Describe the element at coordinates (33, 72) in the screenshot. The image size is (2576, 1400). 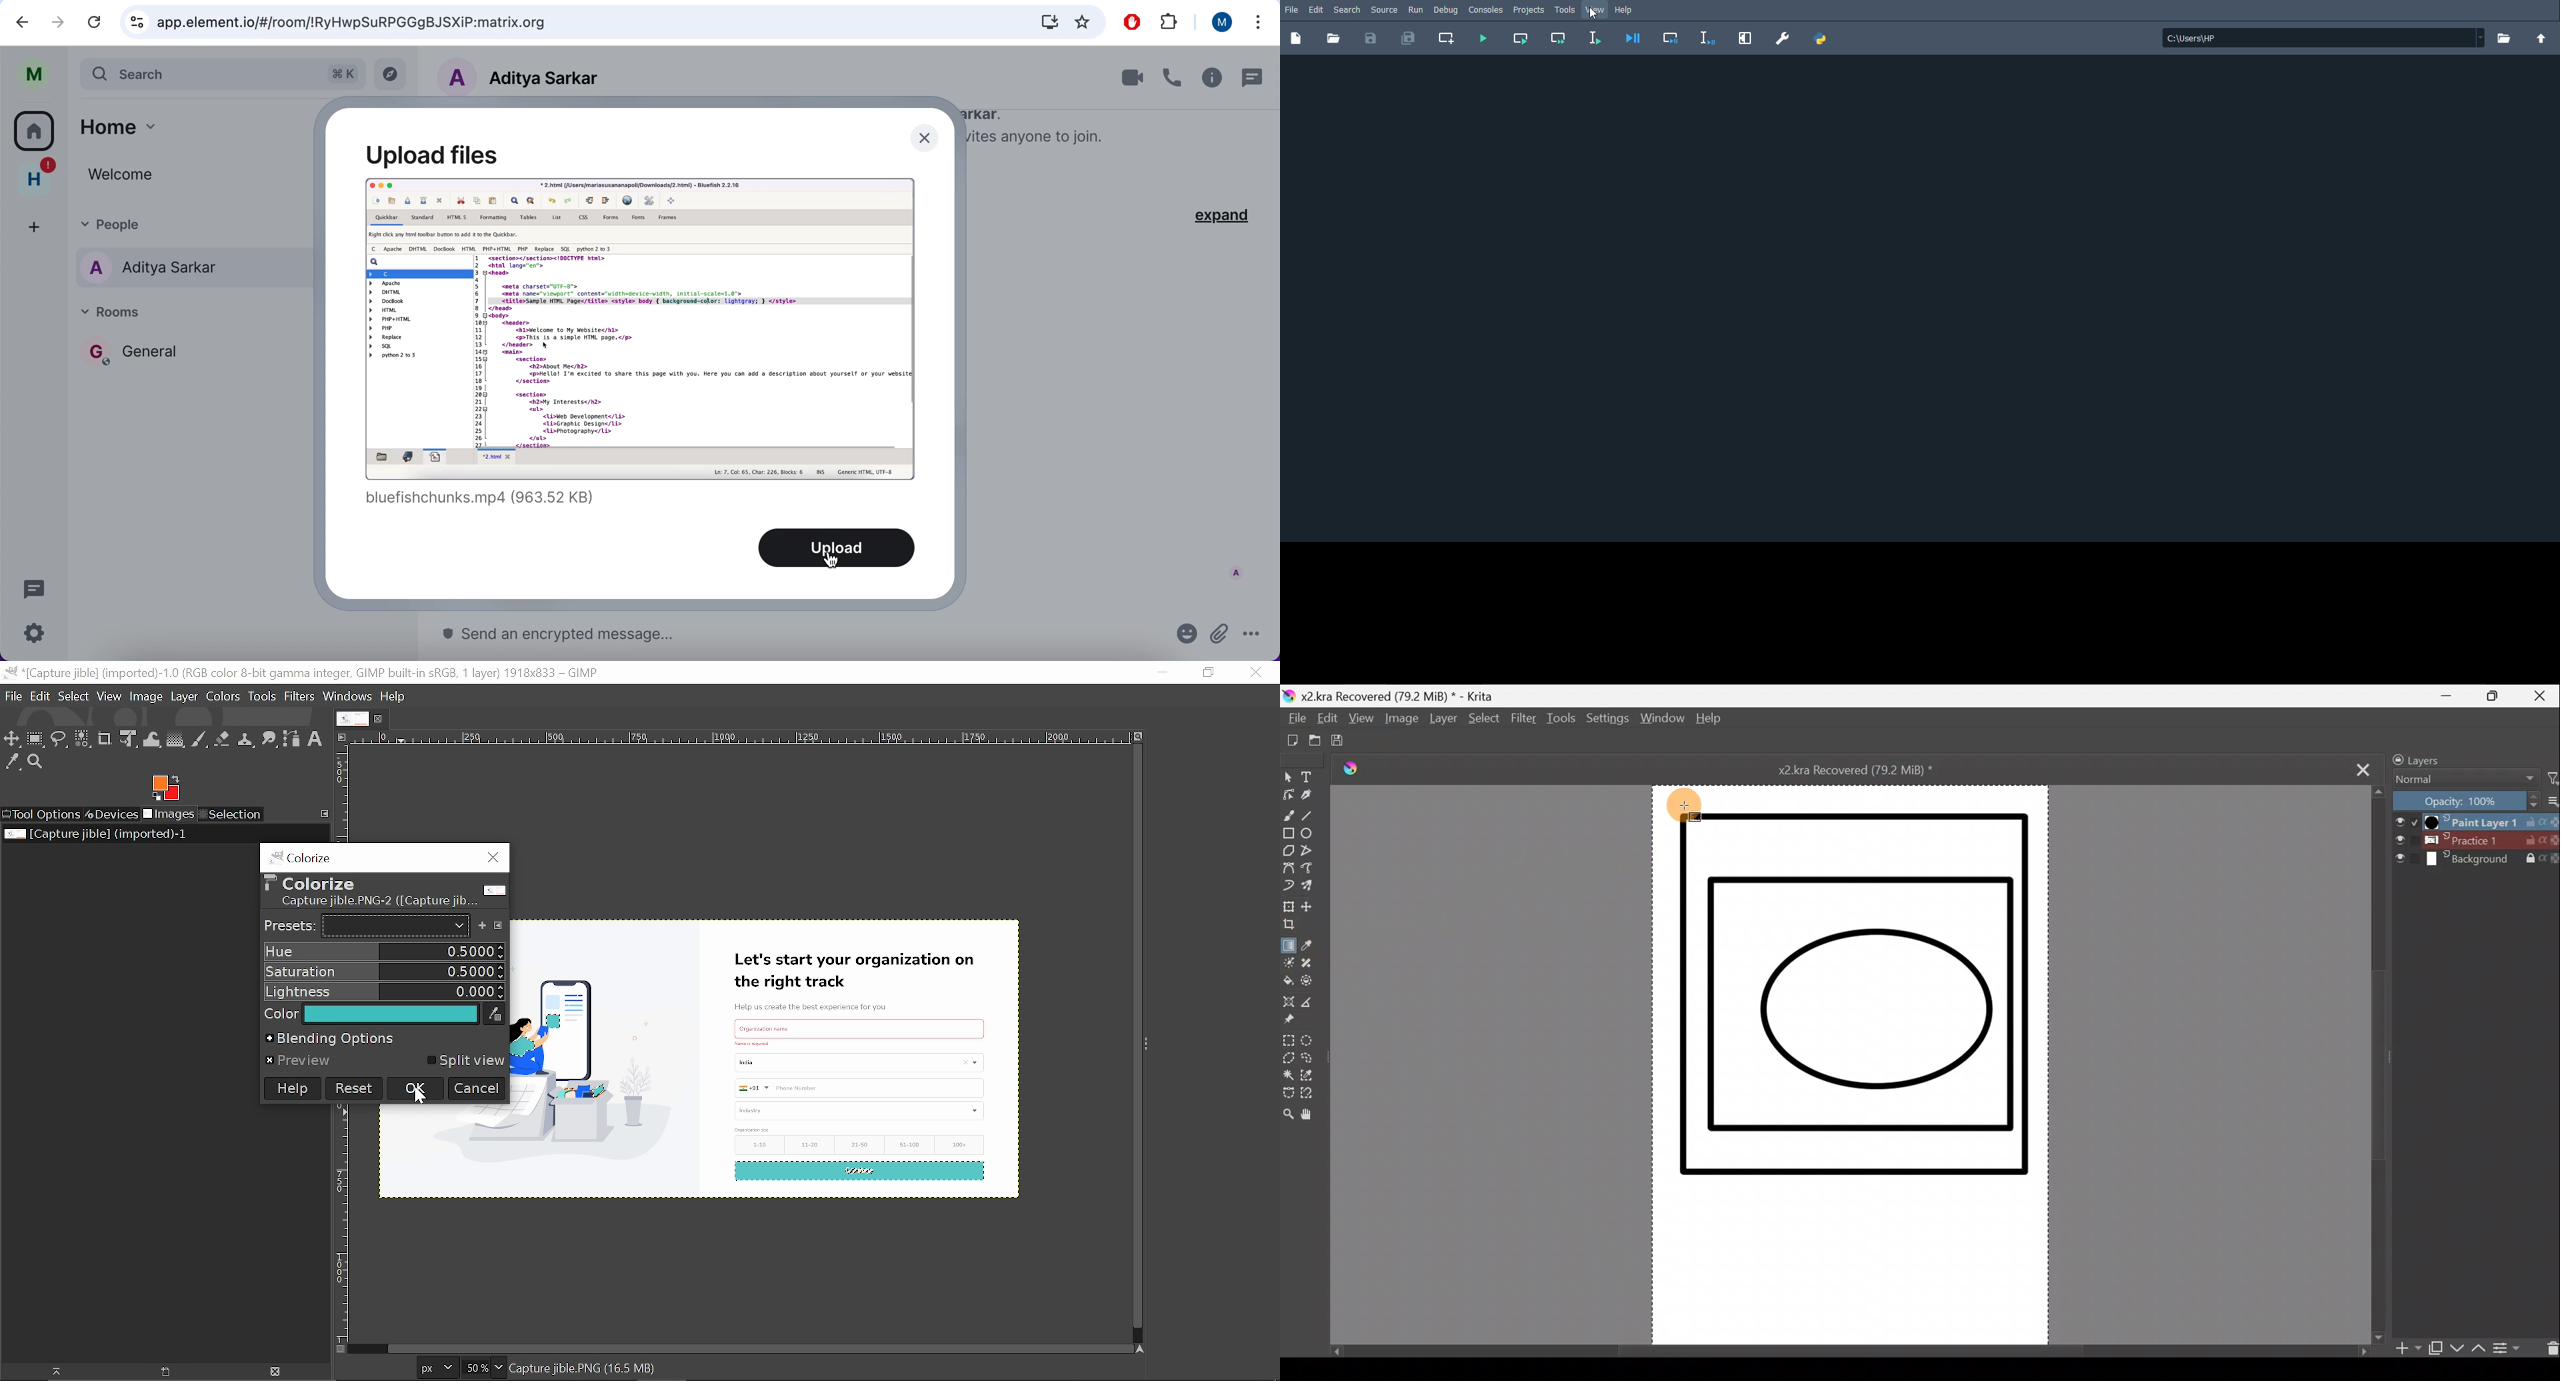
I see `user` at that location.